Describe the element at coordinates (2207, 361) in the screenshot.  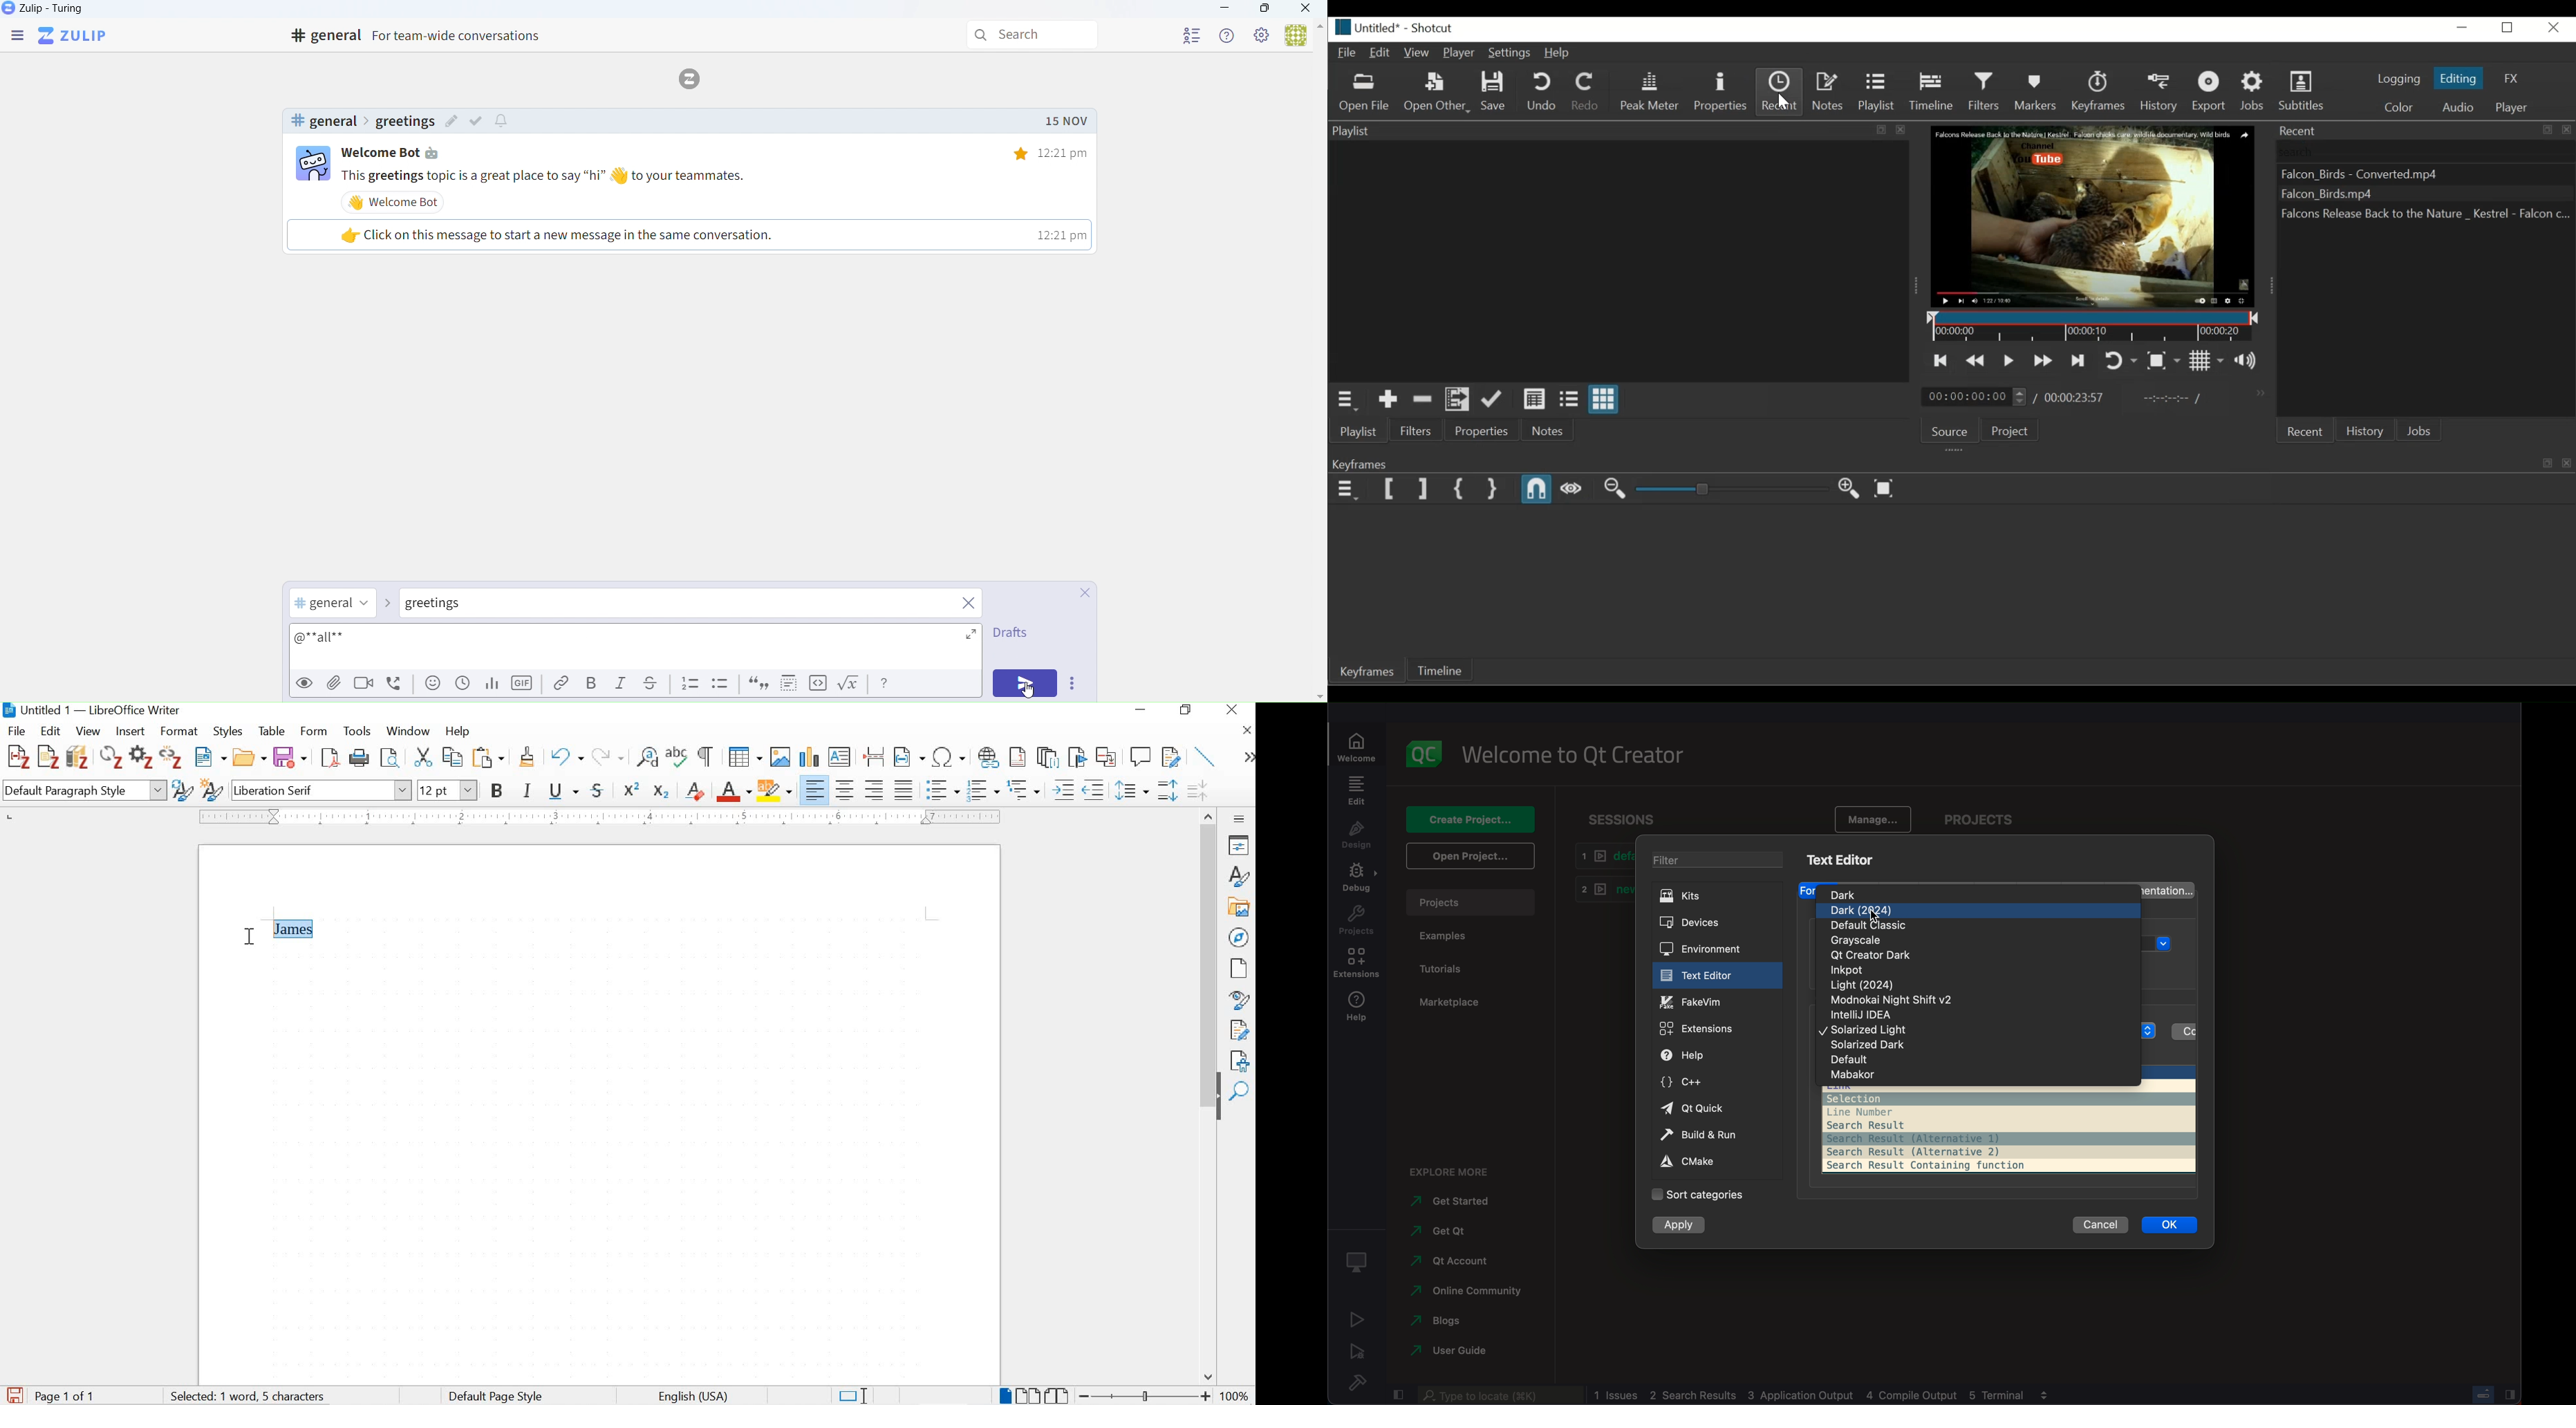
I see `Toggle player on grid` at that location.